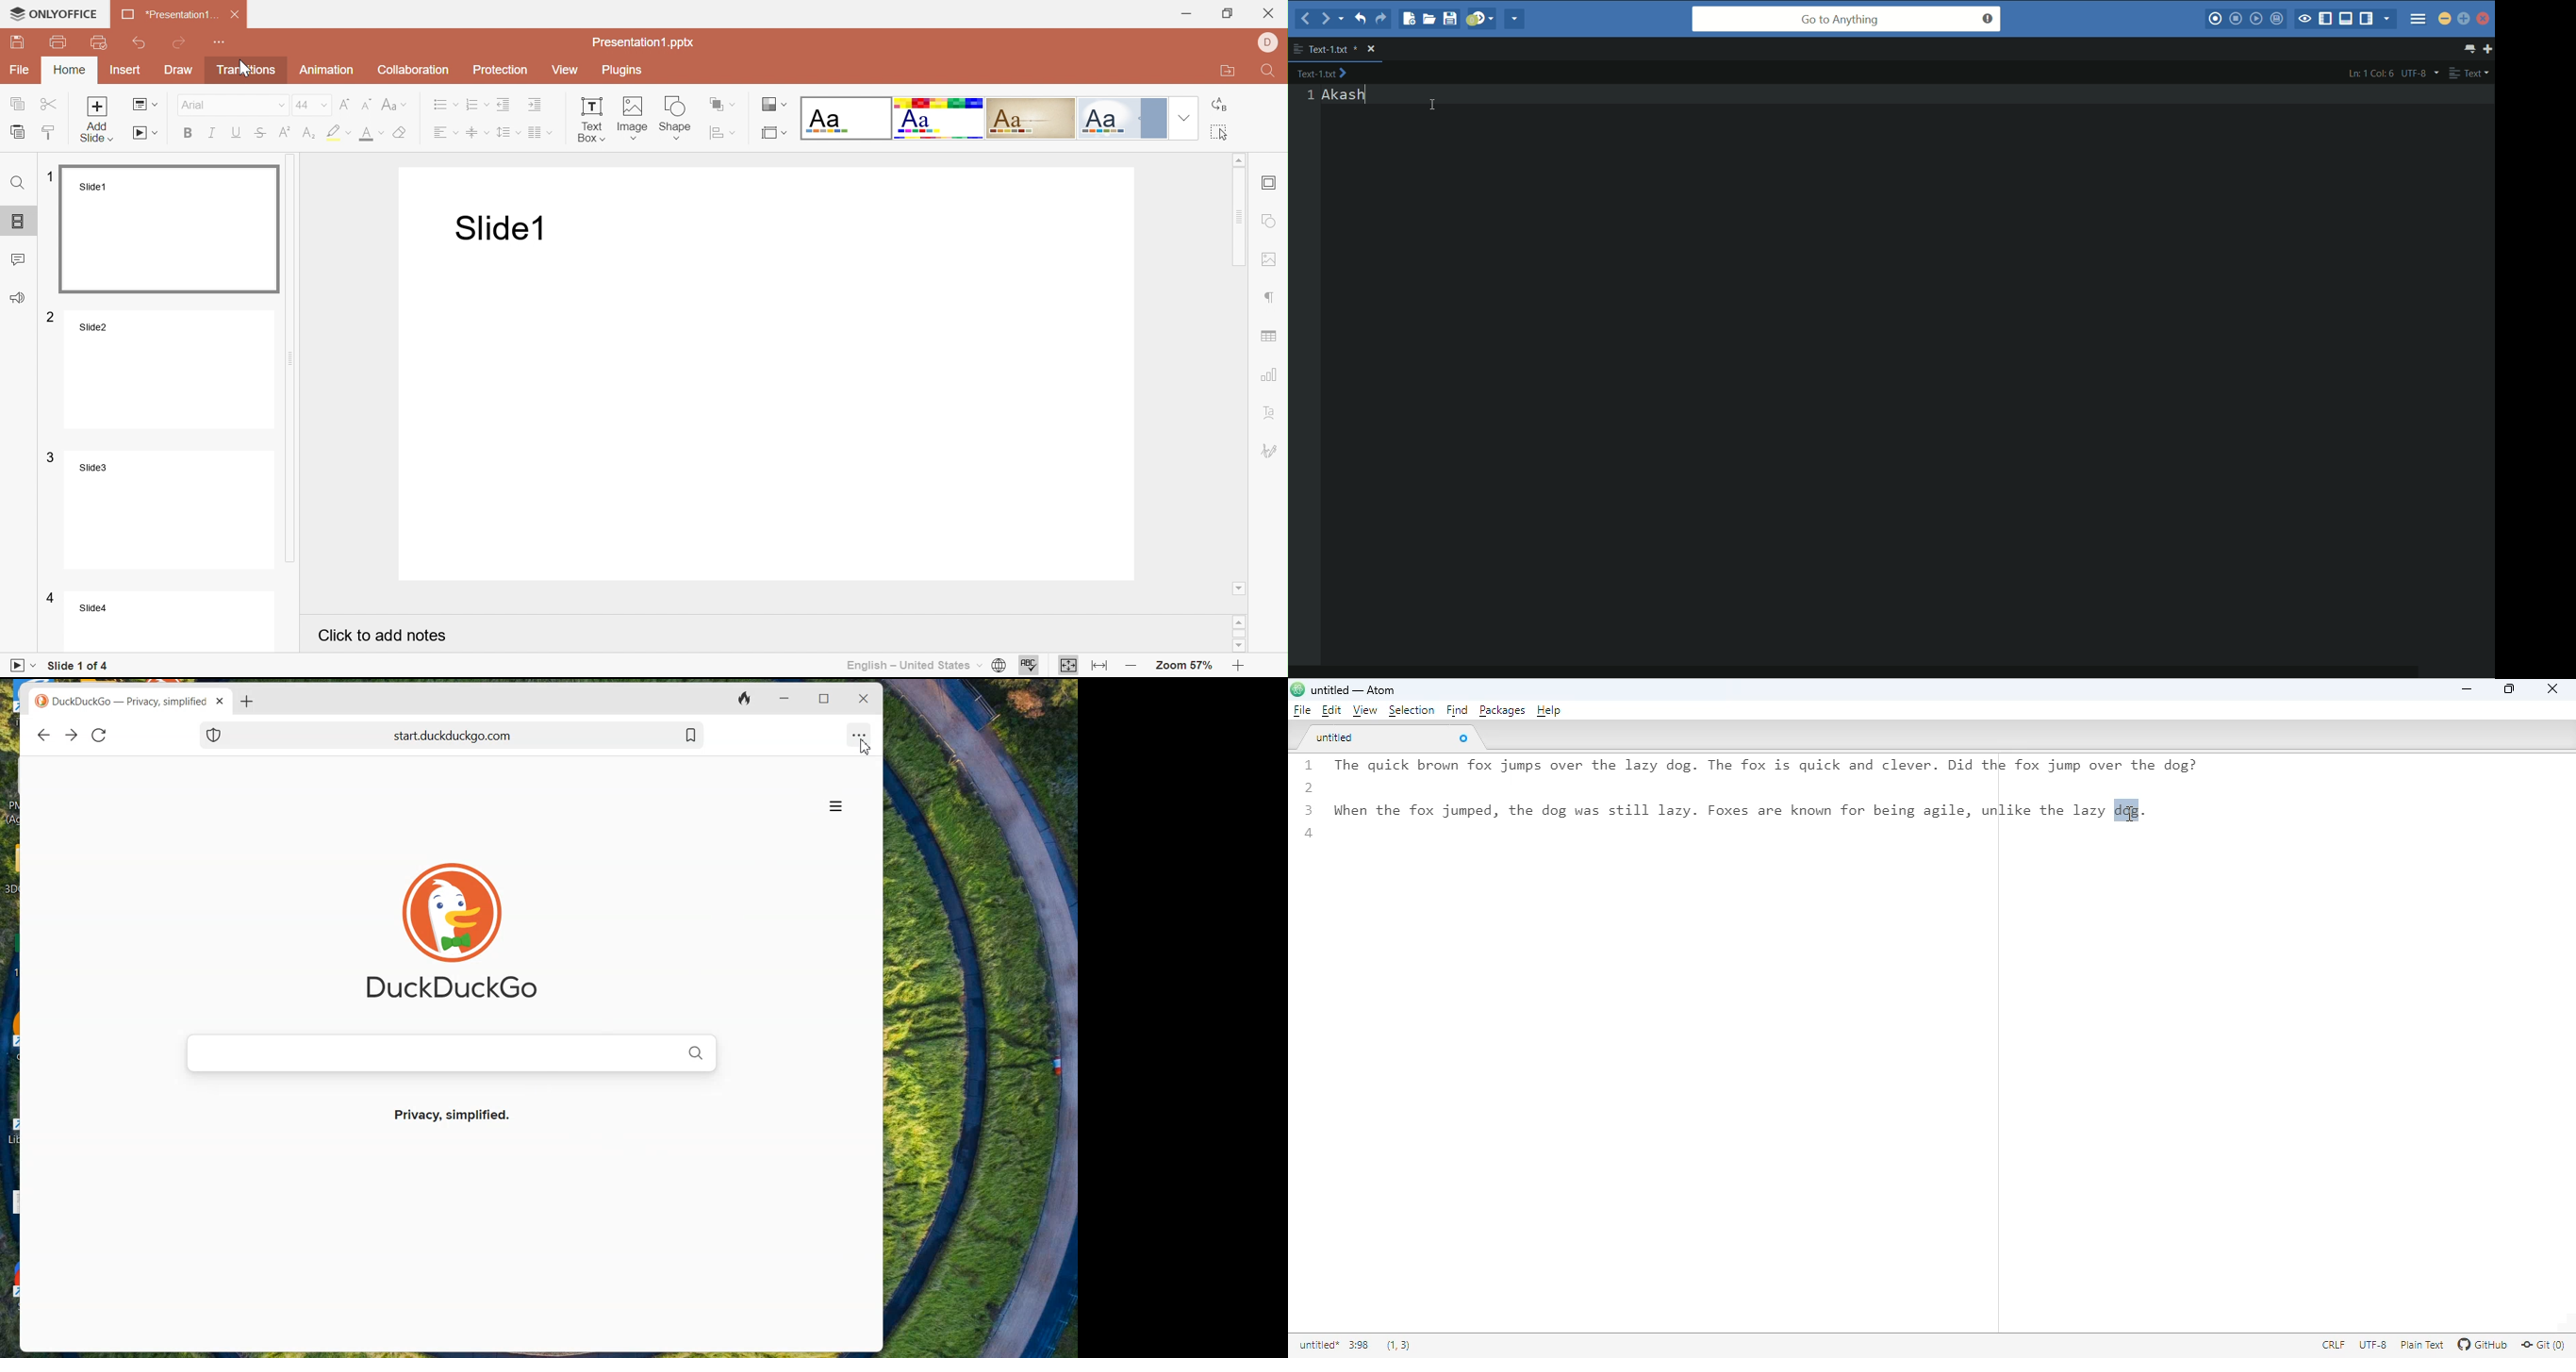 The height and width of the screenshot is (1372, 2576). What do you see at coordinates (541, 134) in the screenshot?
I see `Insert columns` at bounding box center [541, 134].